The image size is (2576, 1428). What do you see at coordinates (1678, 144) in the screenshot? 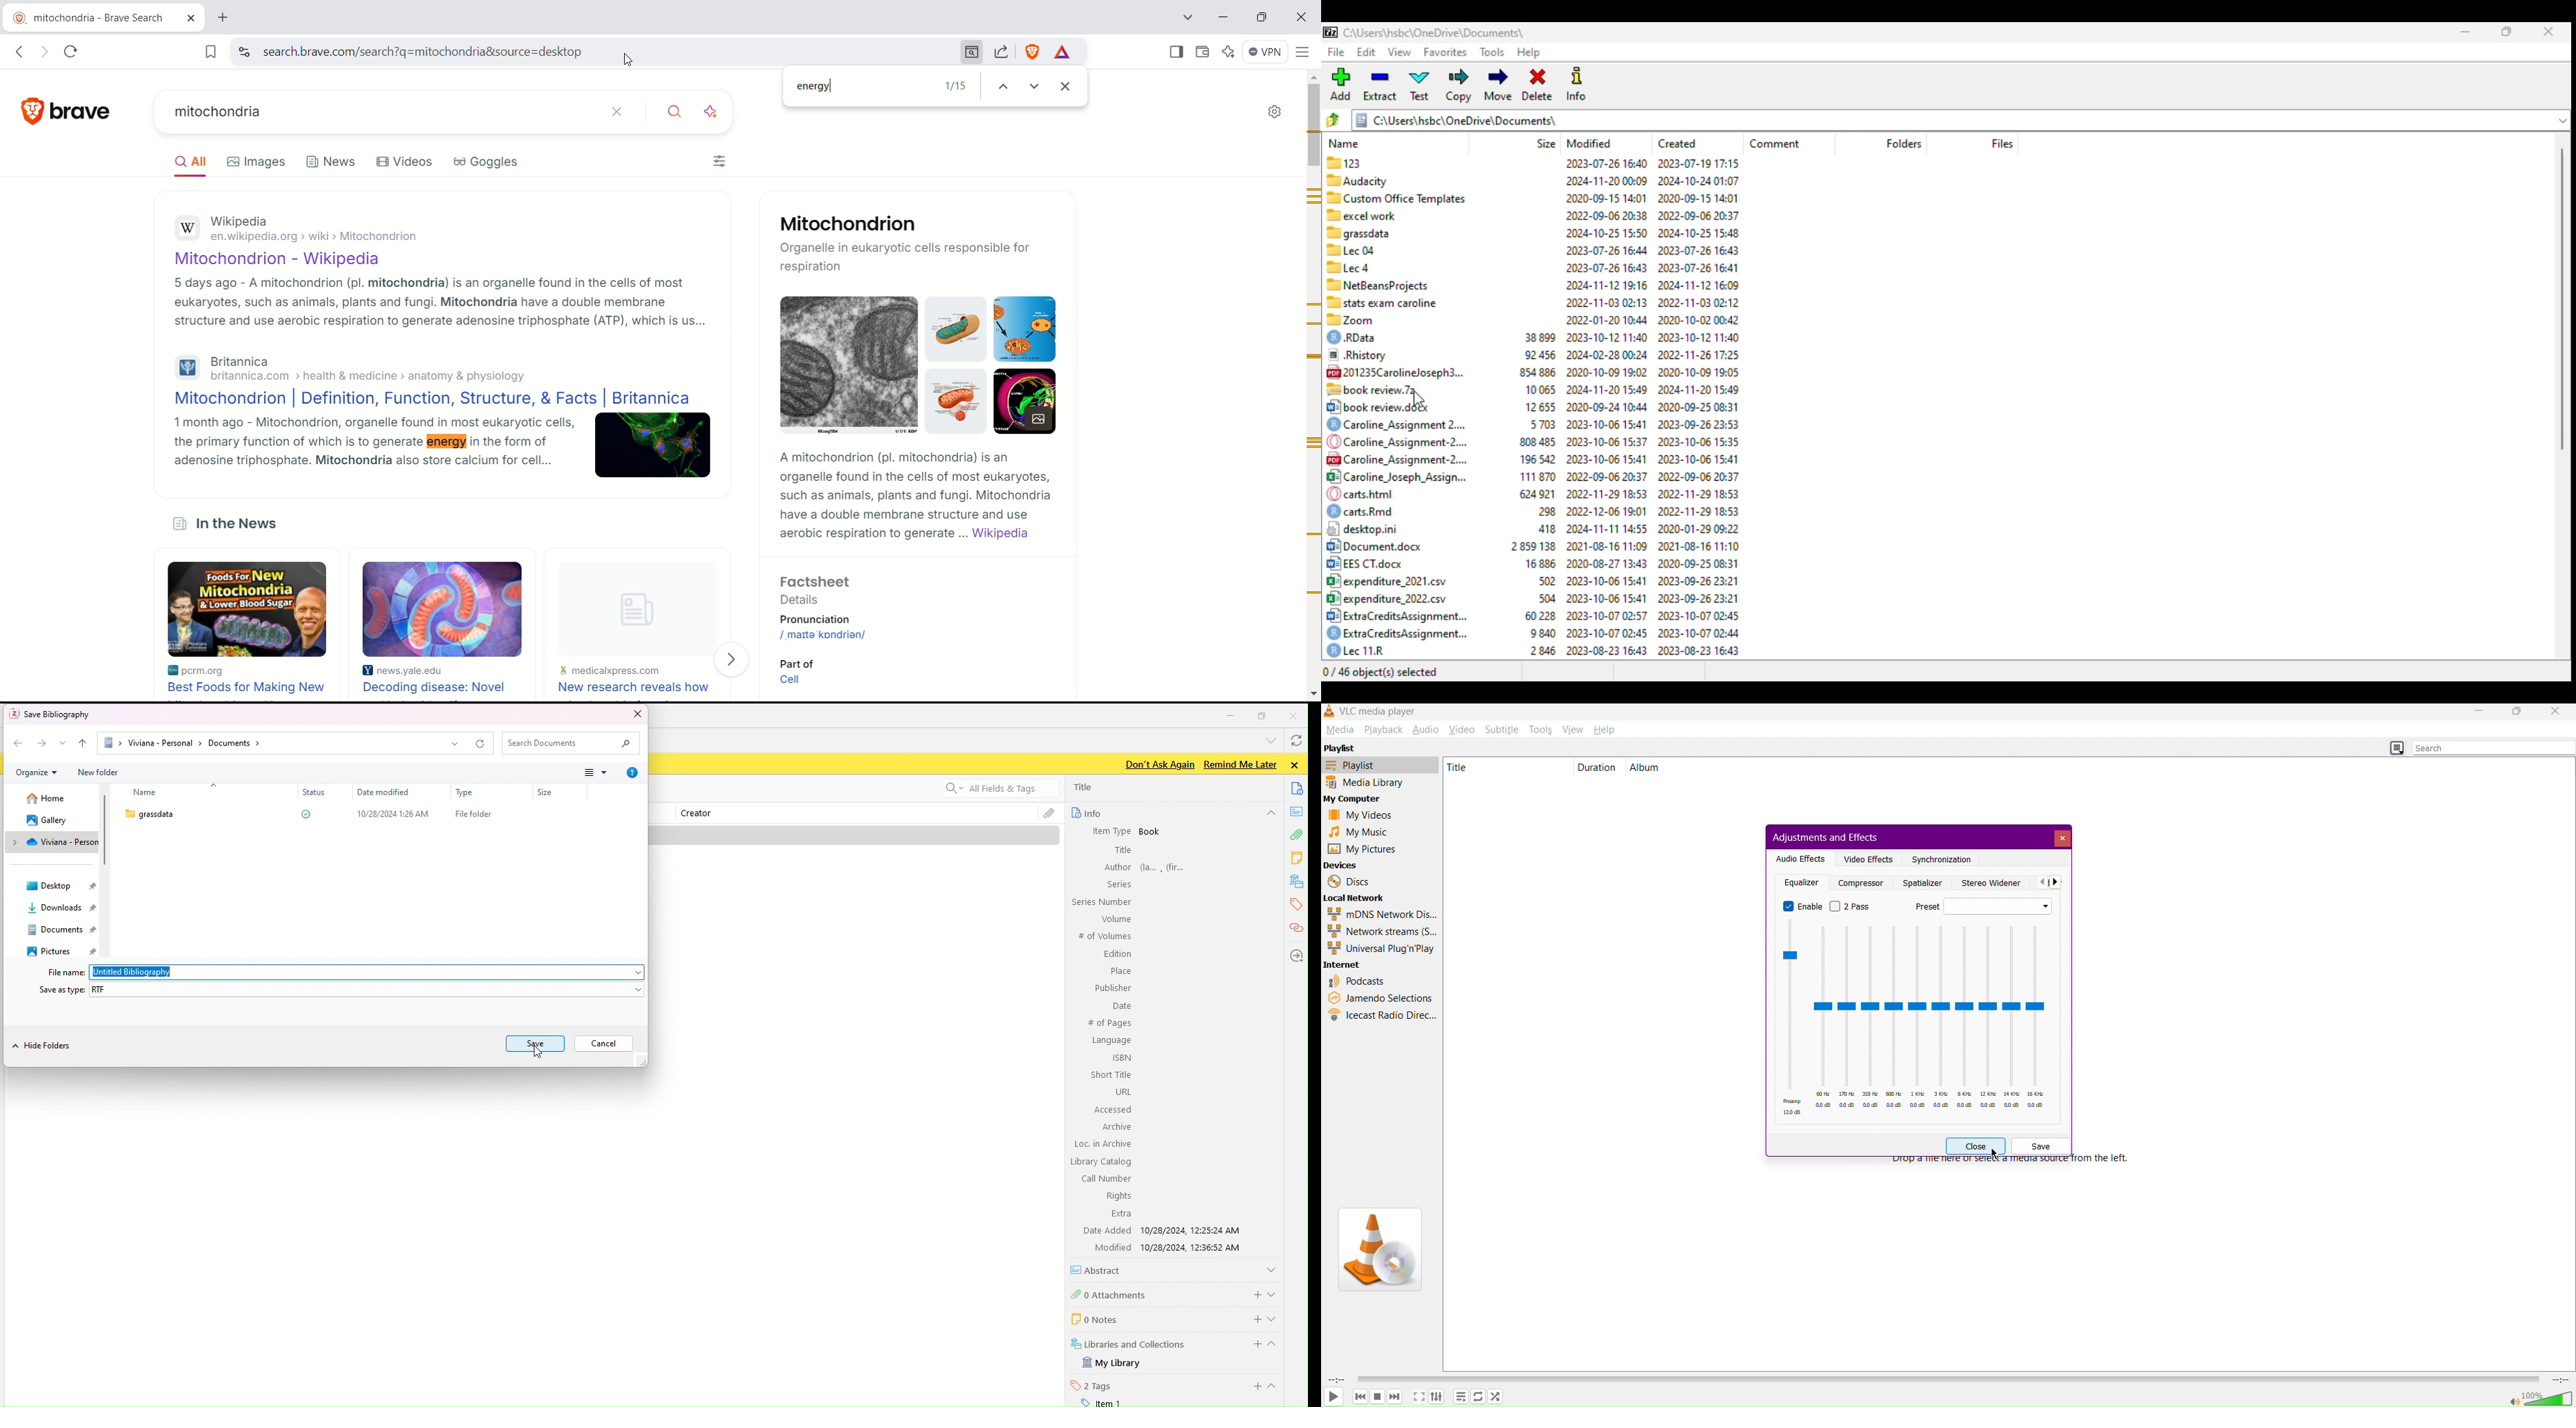
I see `created` at bounding box center [1678, 144].